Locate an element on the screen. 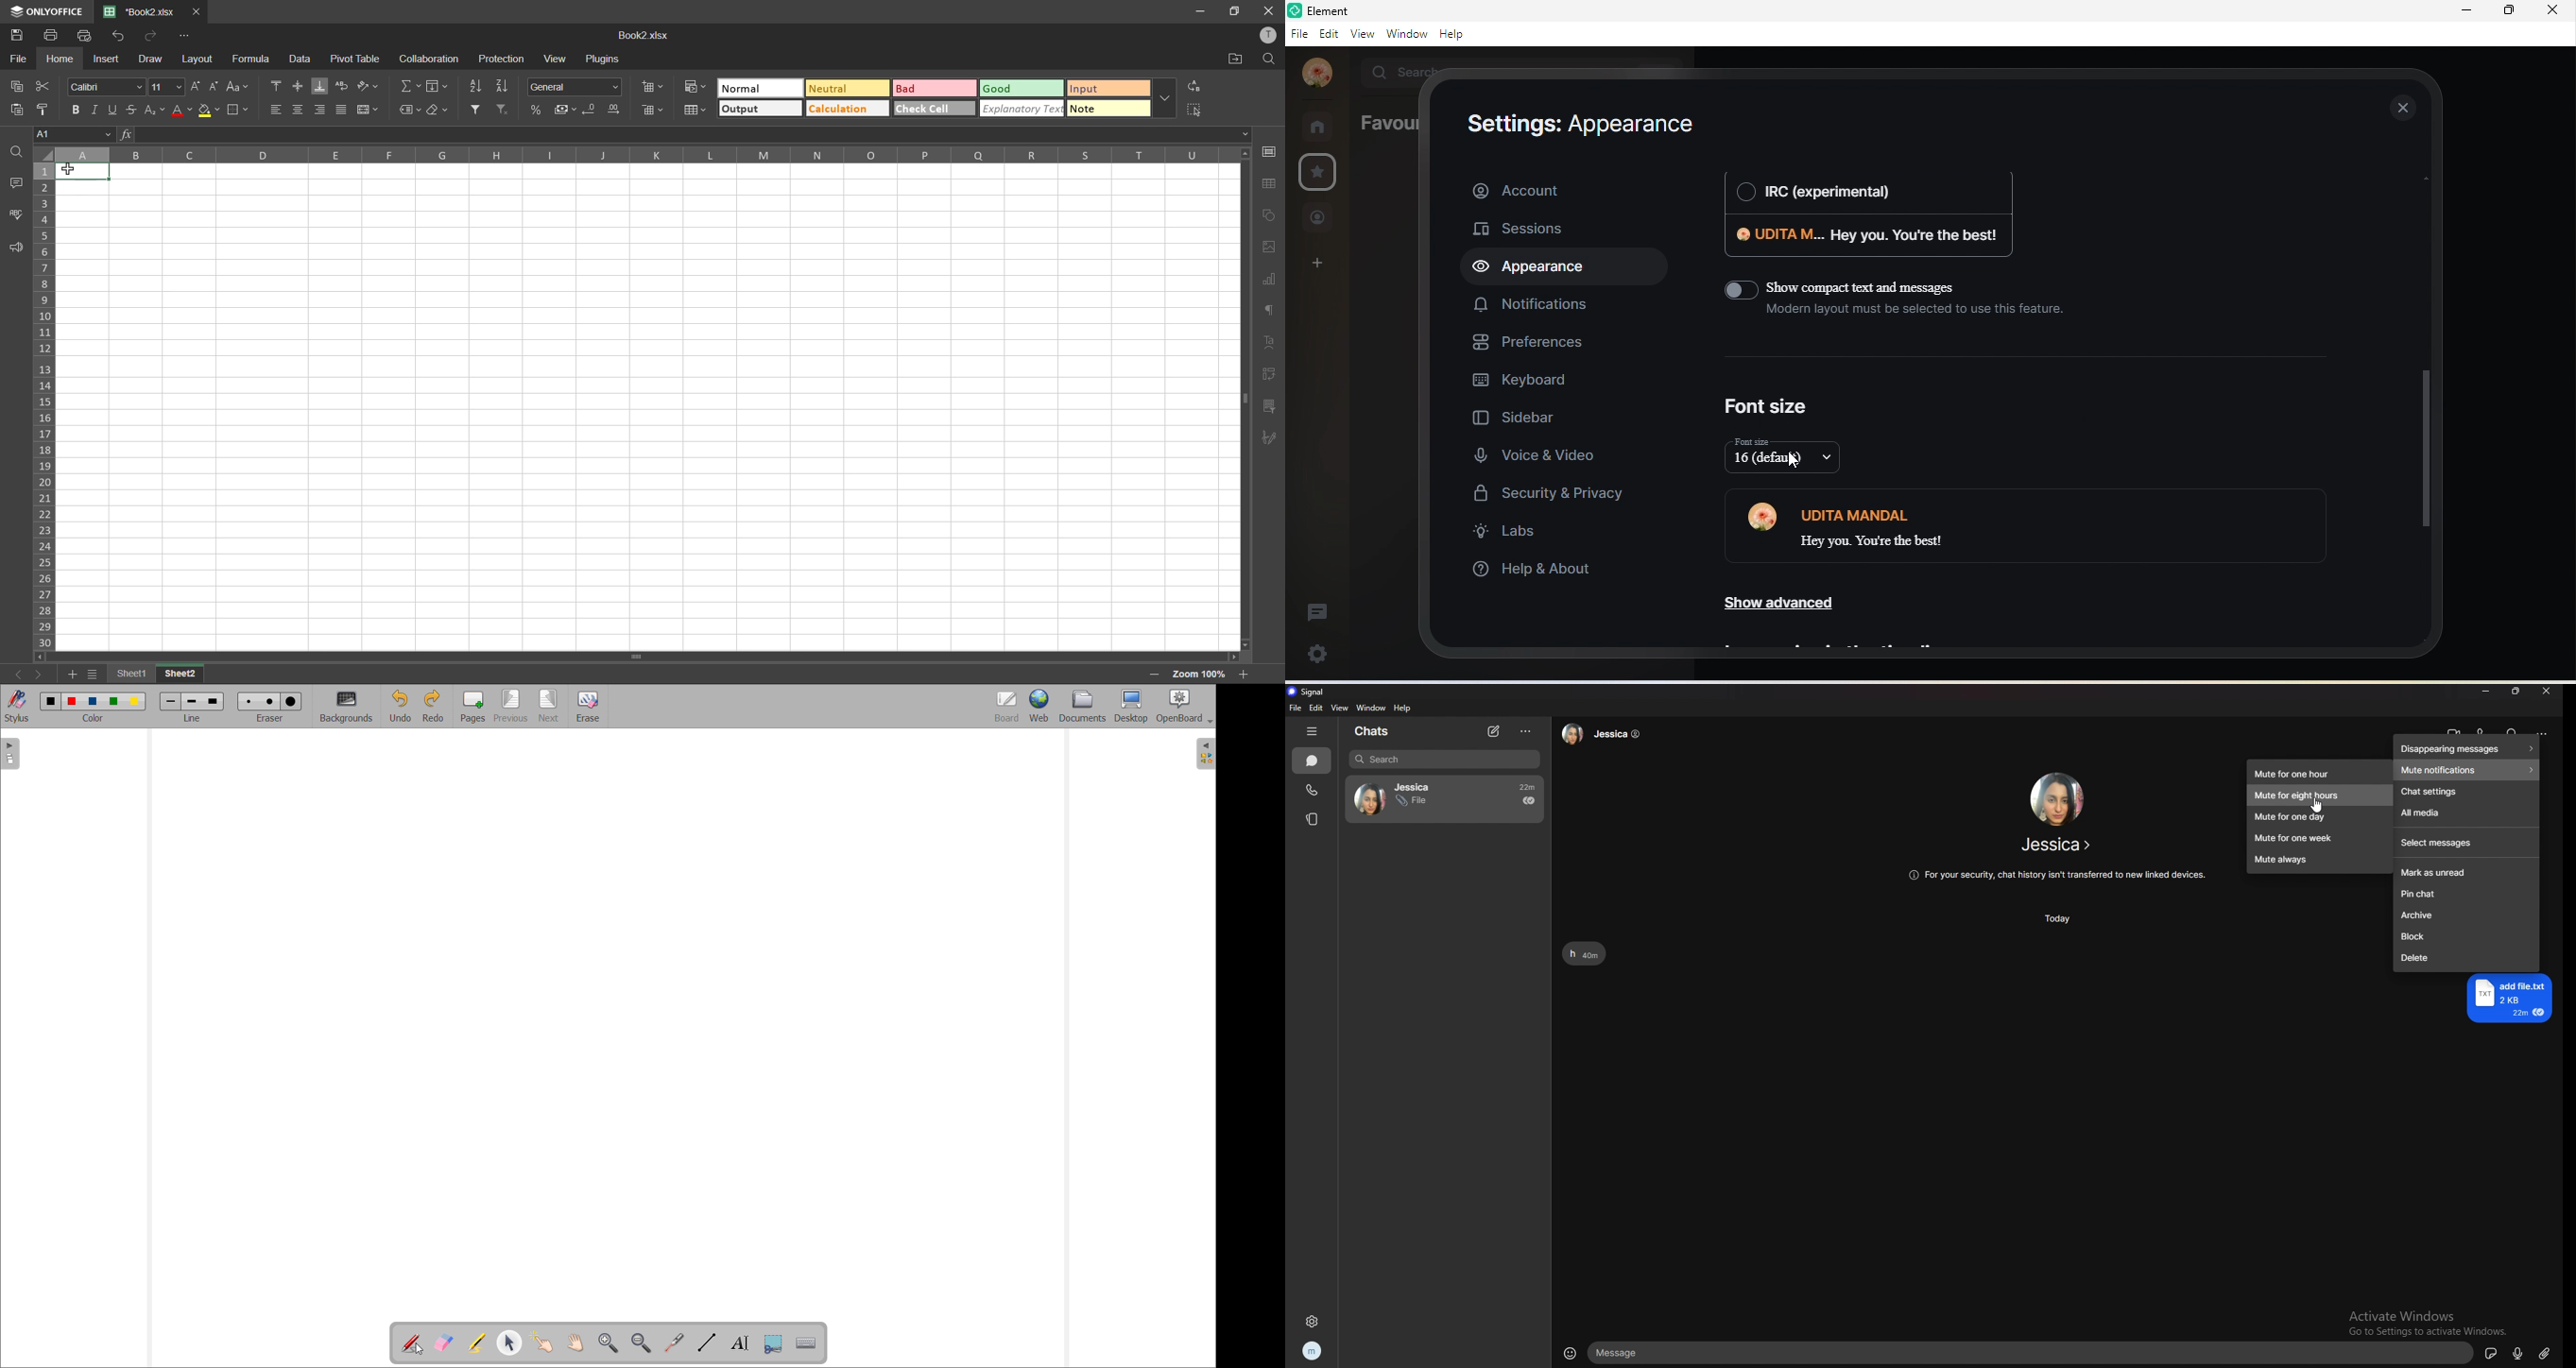  window is located at coordinates (1370, 707).